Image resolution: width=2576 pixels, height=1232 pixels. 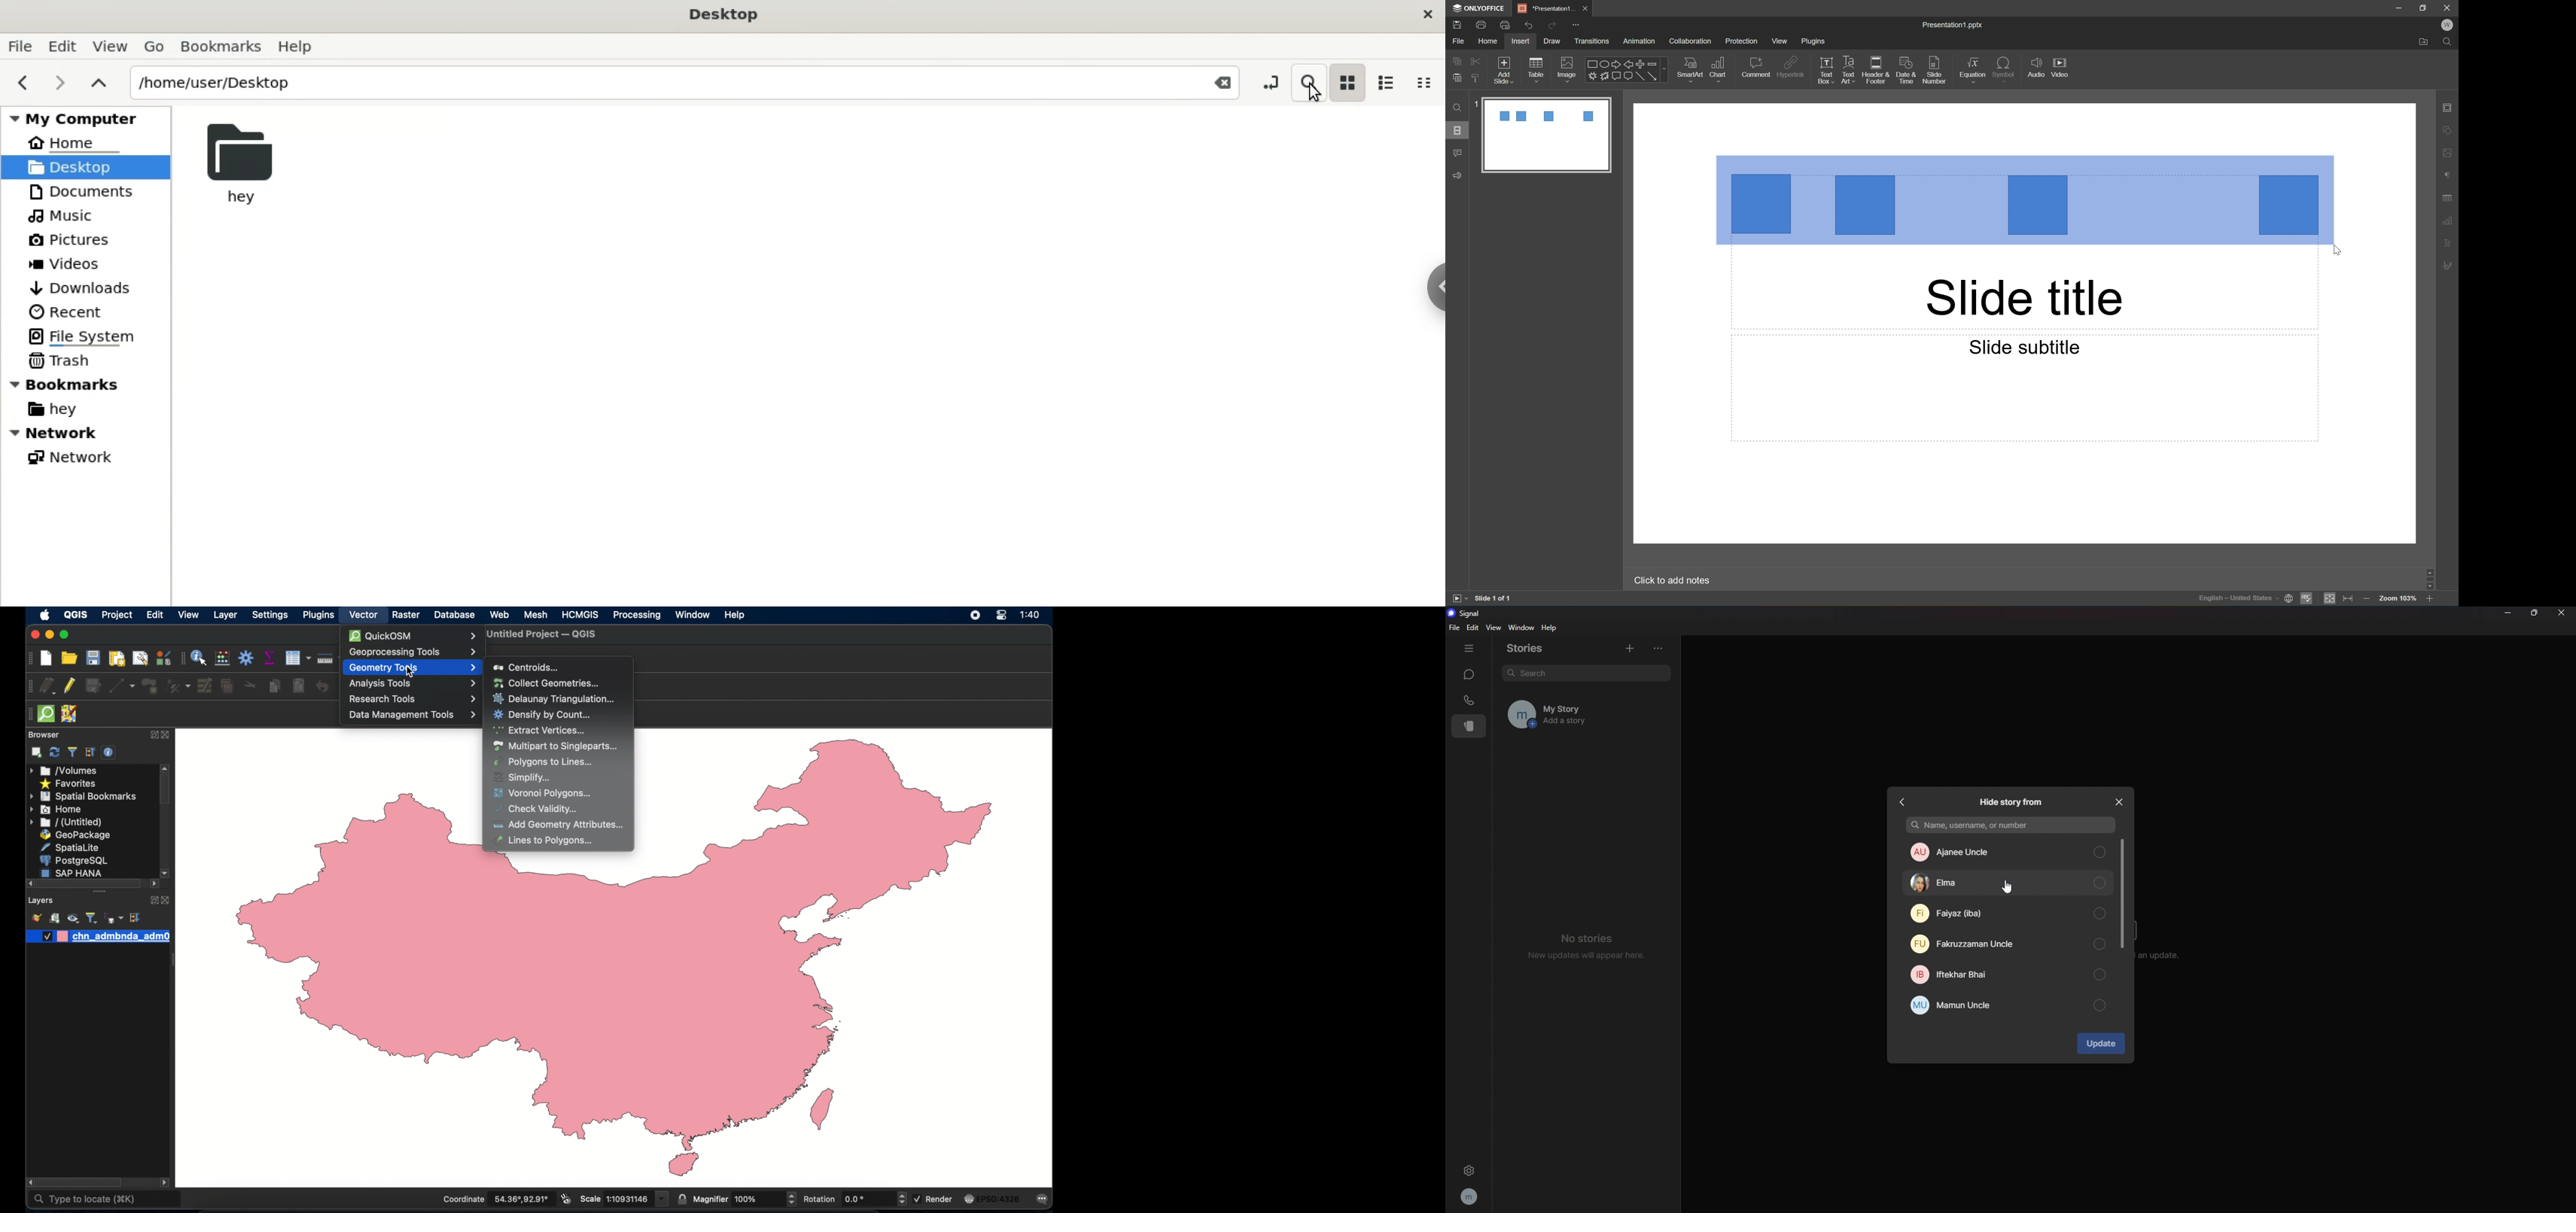 I want to click on spatiallite, so click(x=69, y=847).